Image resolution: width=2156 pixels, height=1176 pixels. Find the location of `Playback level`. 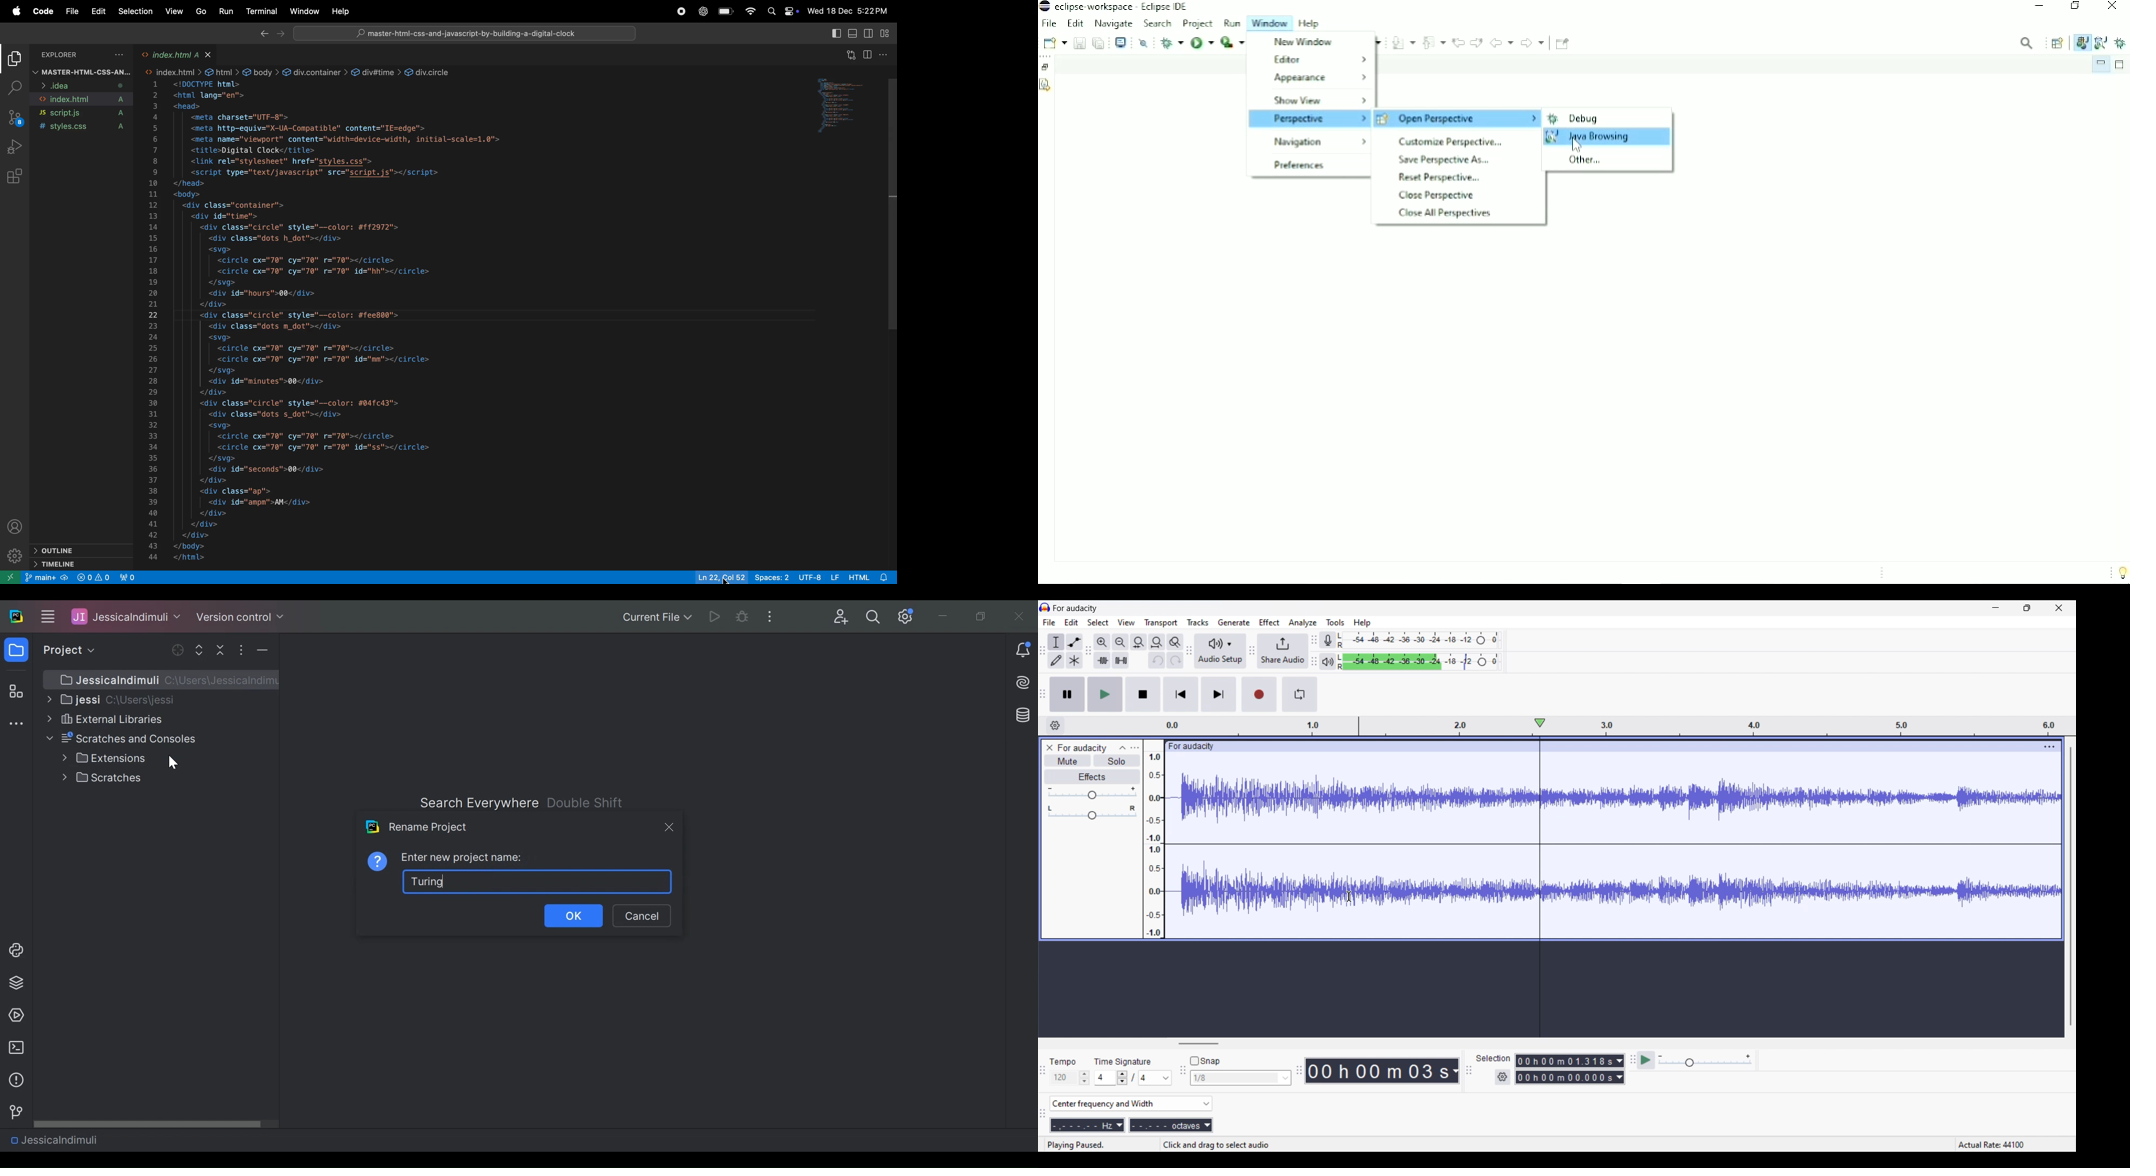

Playback level is located at coordinates (1418, 662).